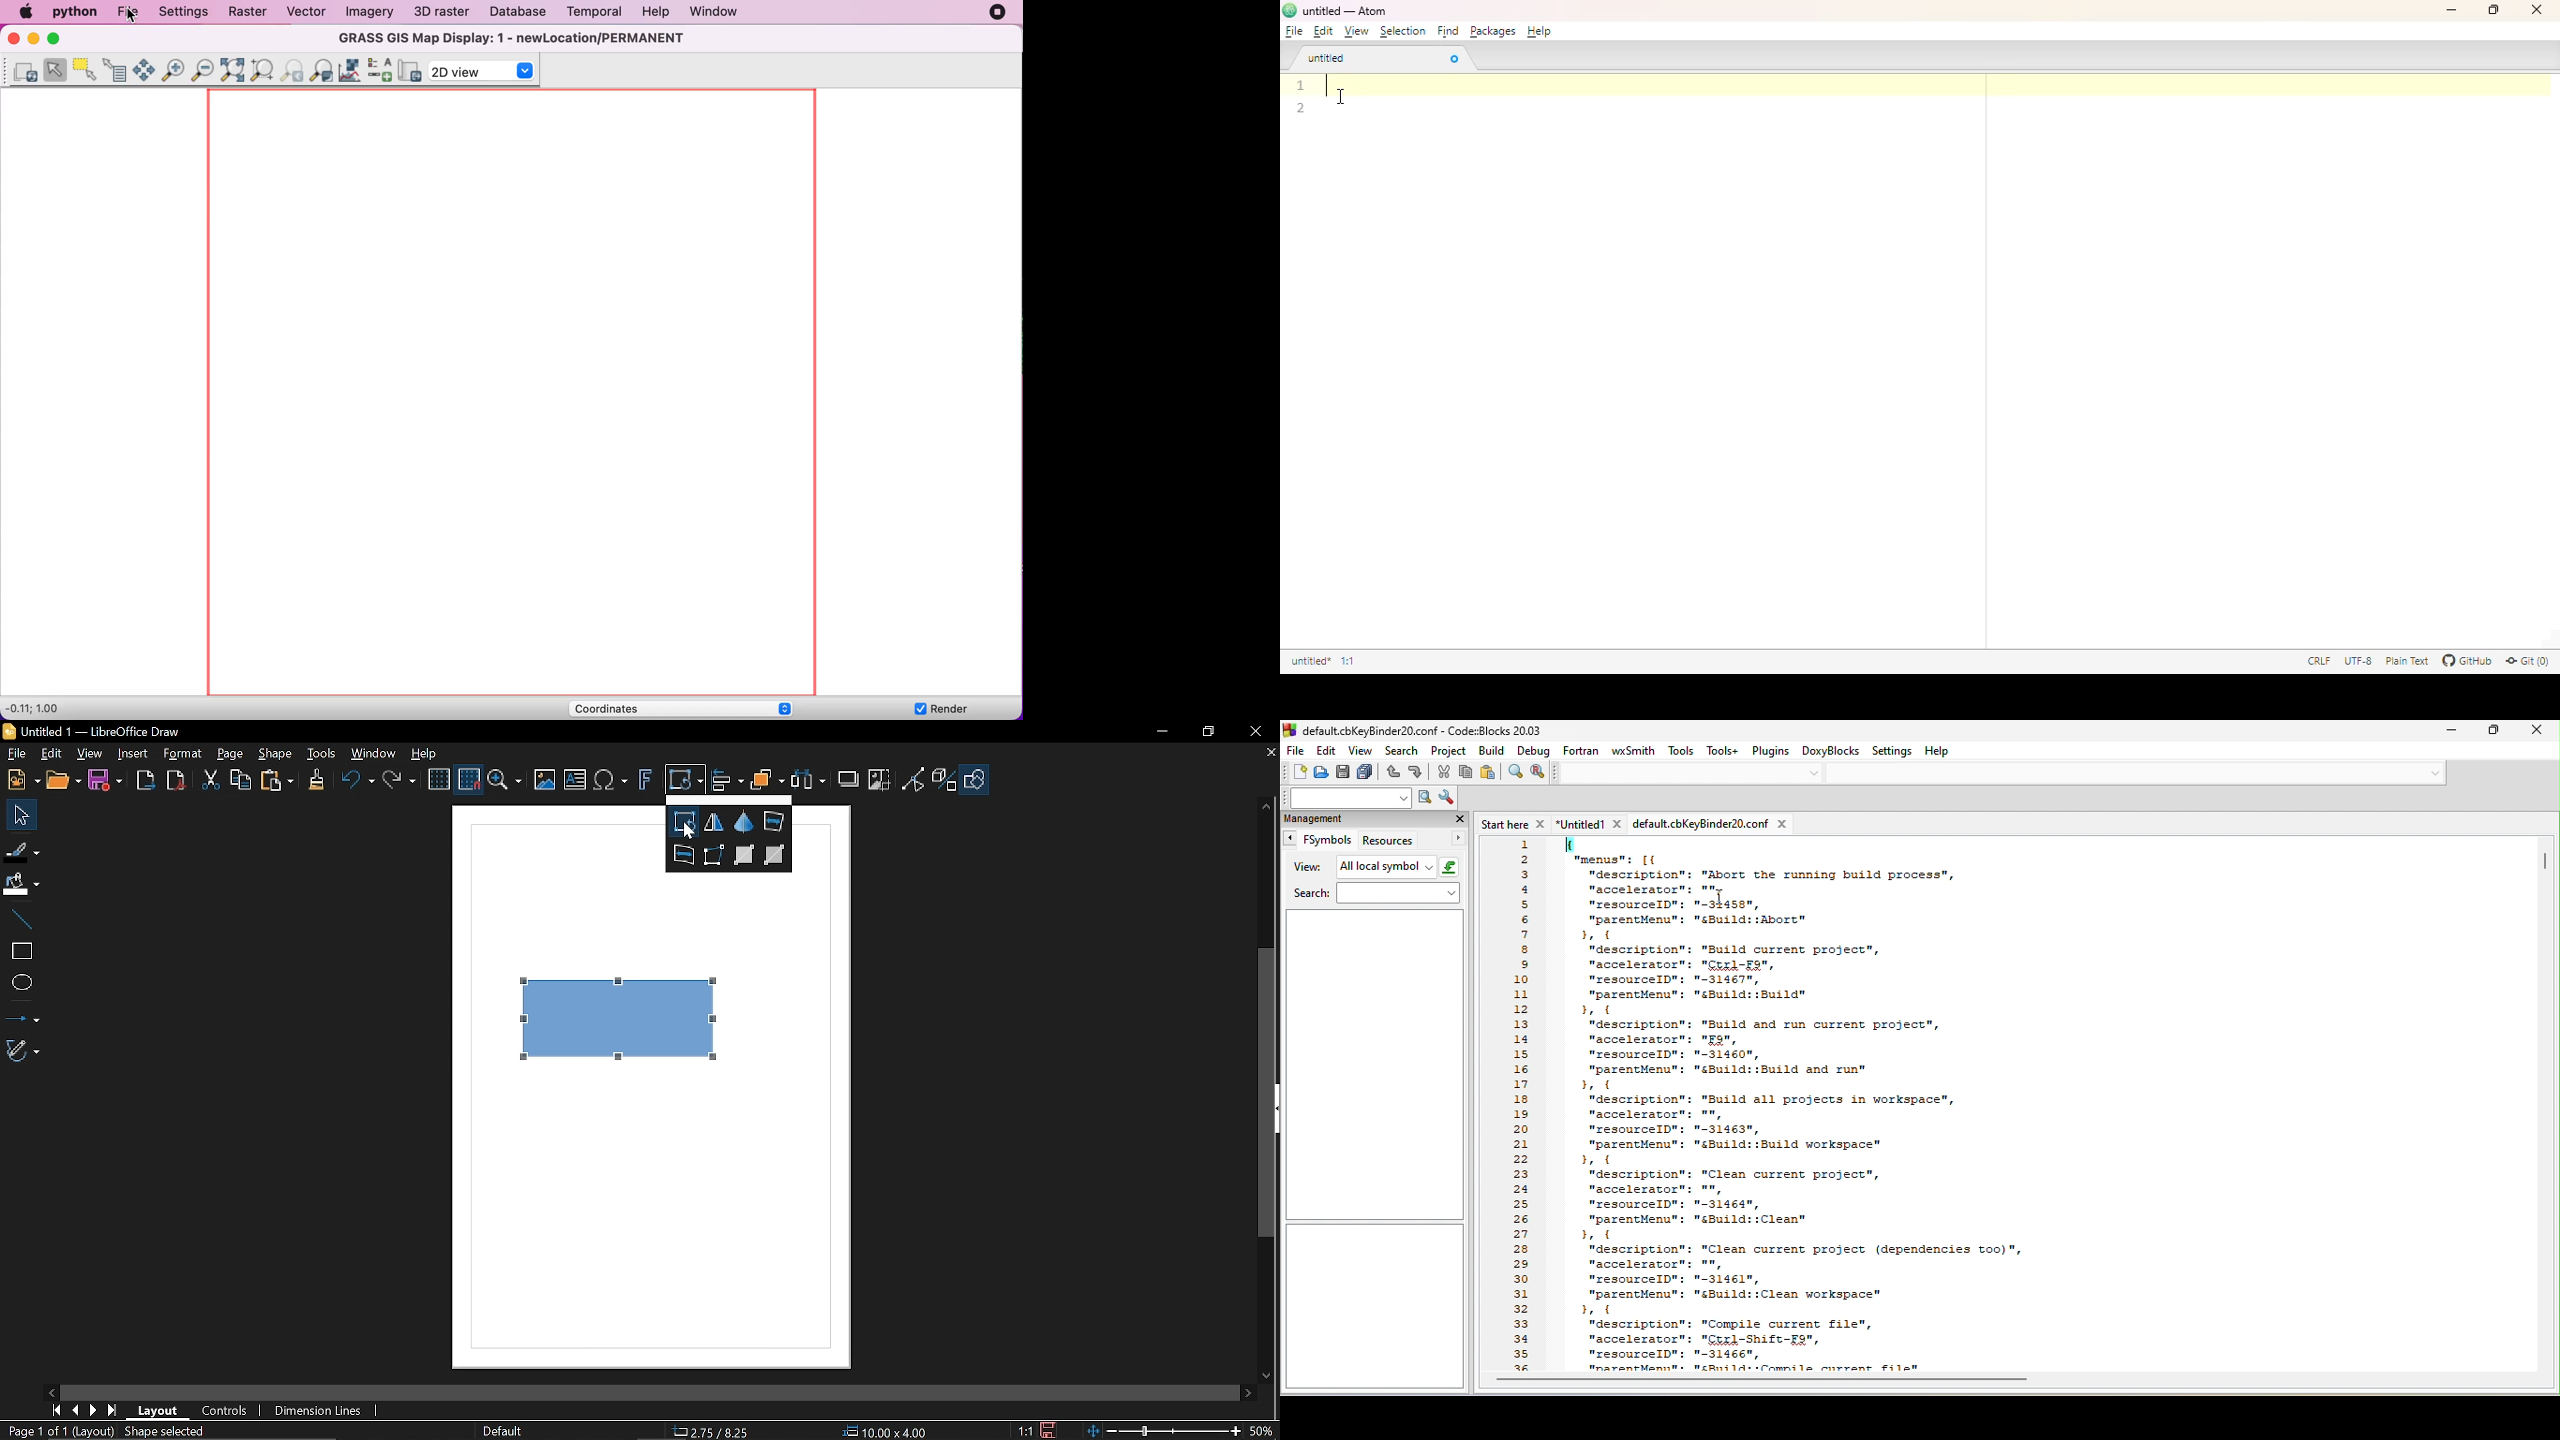 This screenshot has height=1456, width=2576. Describe the element at coordinates (22, 780) in the screenshot. I see `New` at that location.